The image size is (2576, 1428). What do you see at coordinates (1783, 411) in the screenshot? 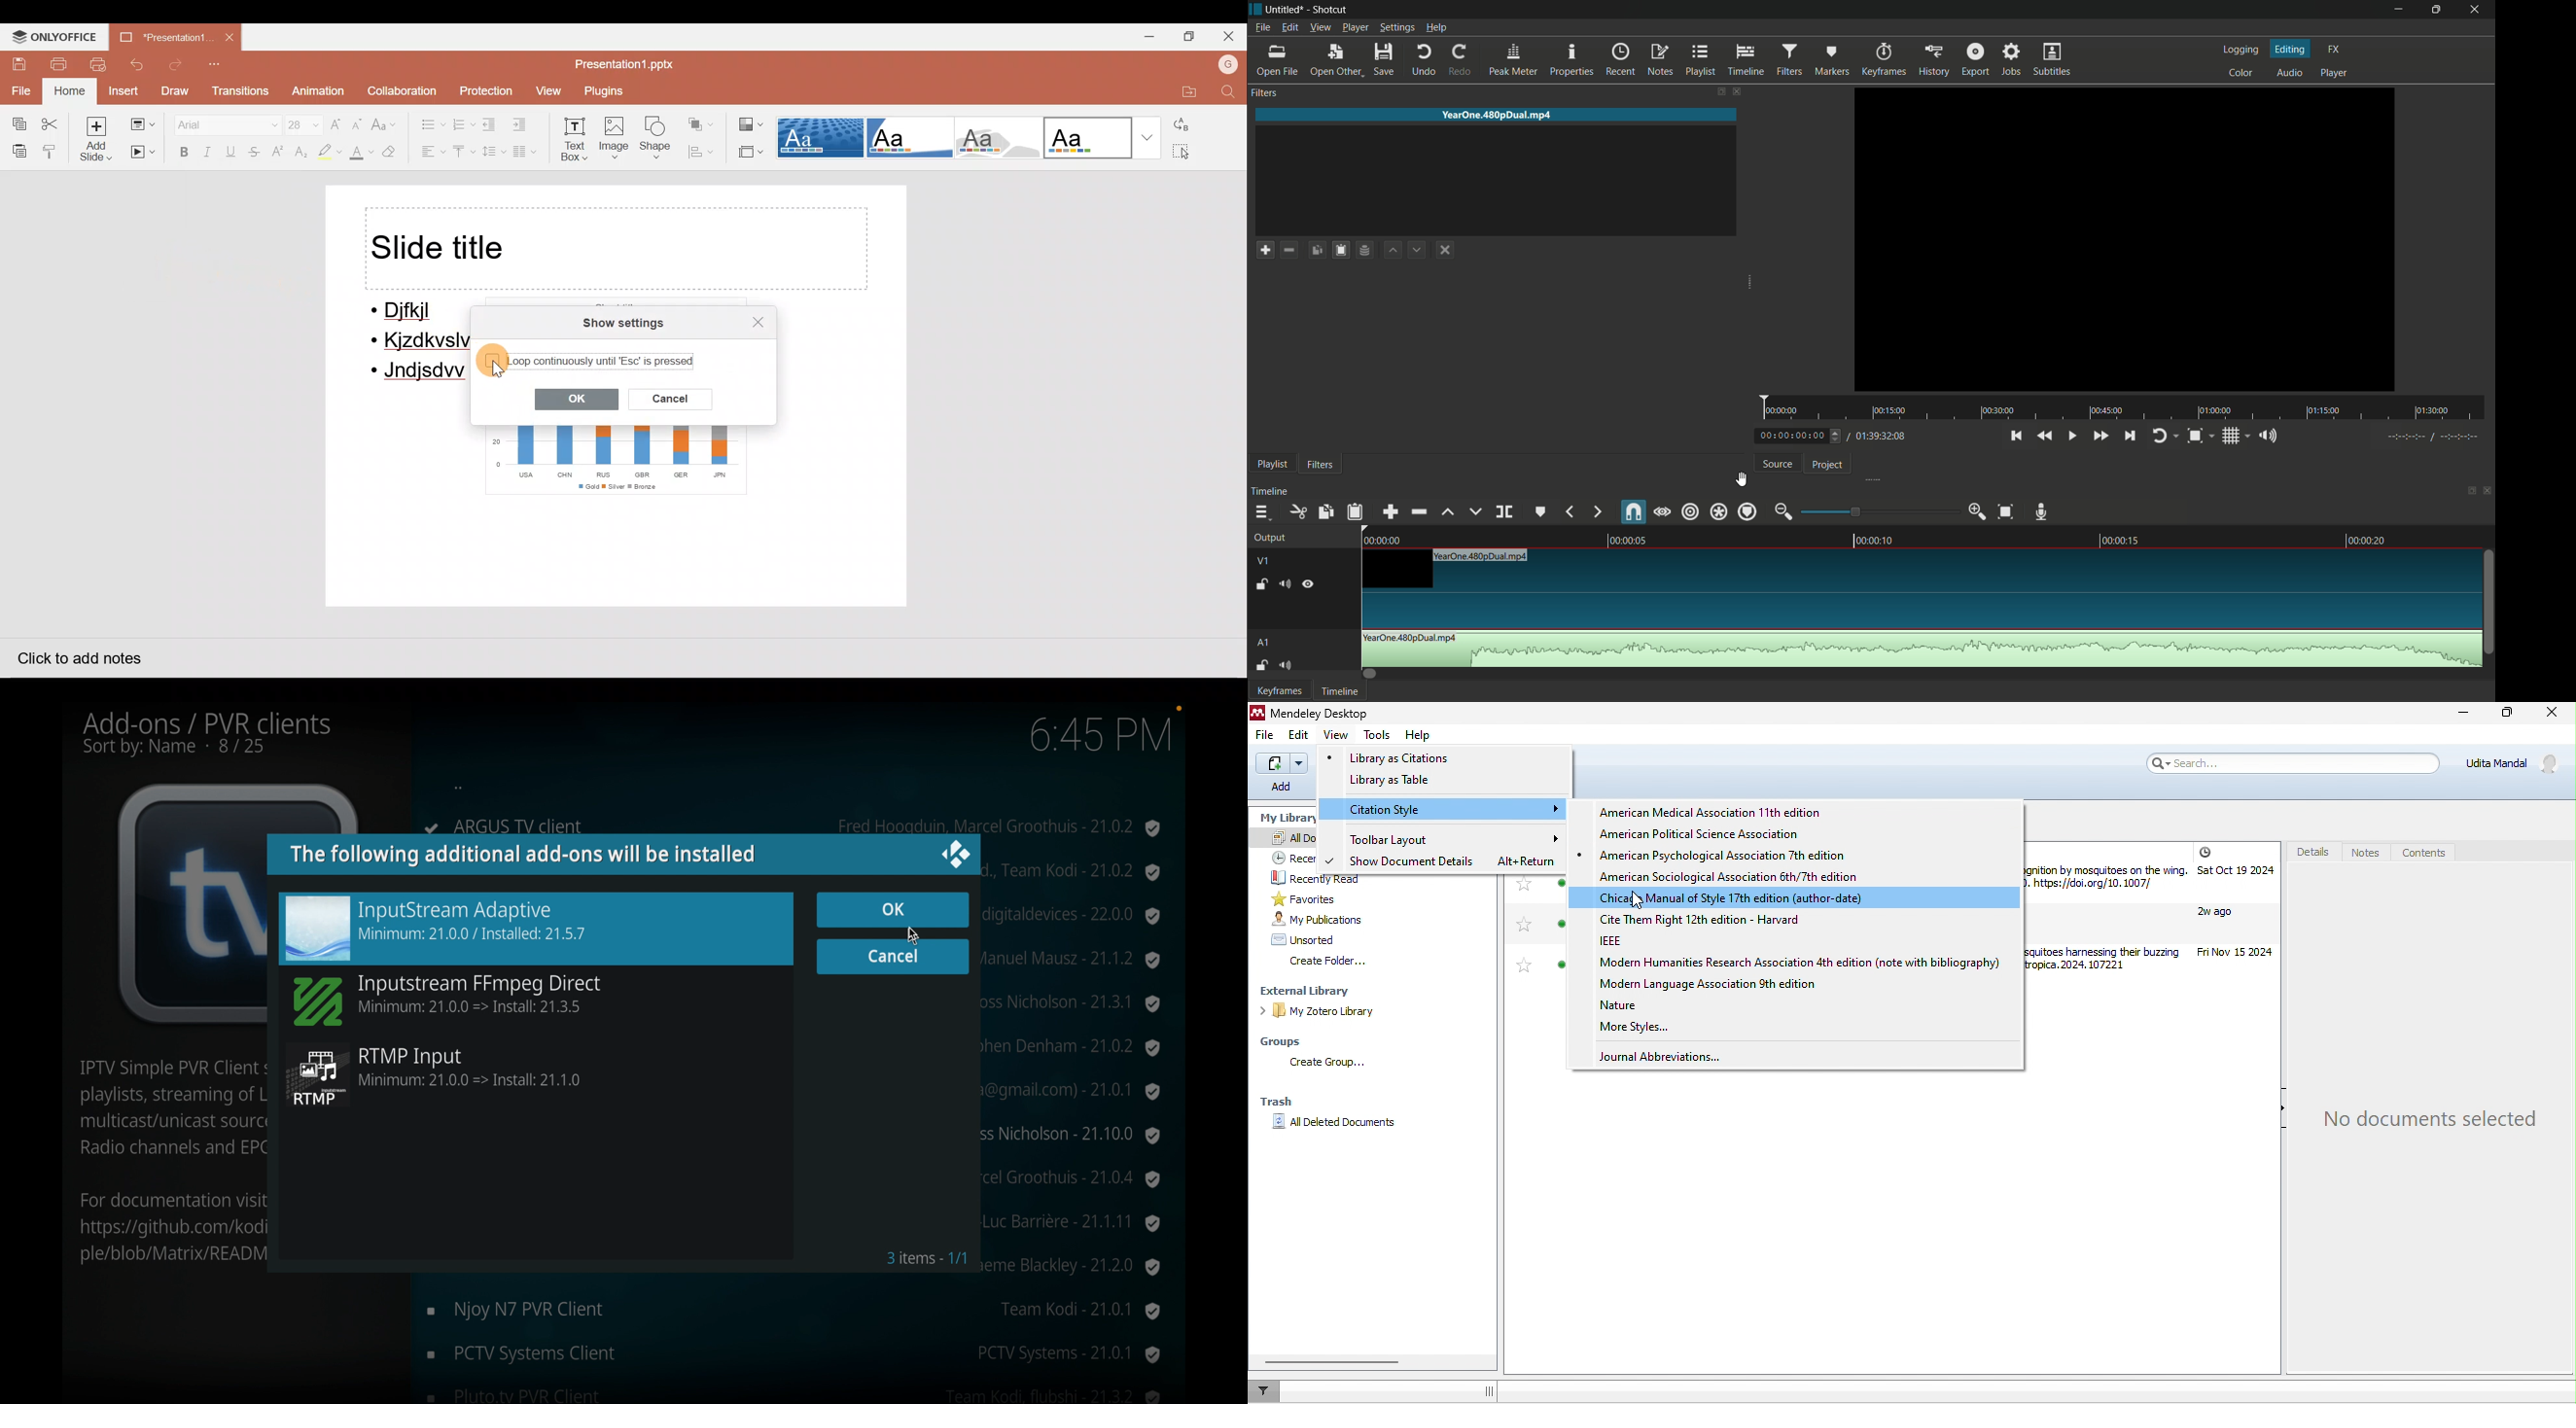
I see `00:00:00` at bounding box center [1783, 411].